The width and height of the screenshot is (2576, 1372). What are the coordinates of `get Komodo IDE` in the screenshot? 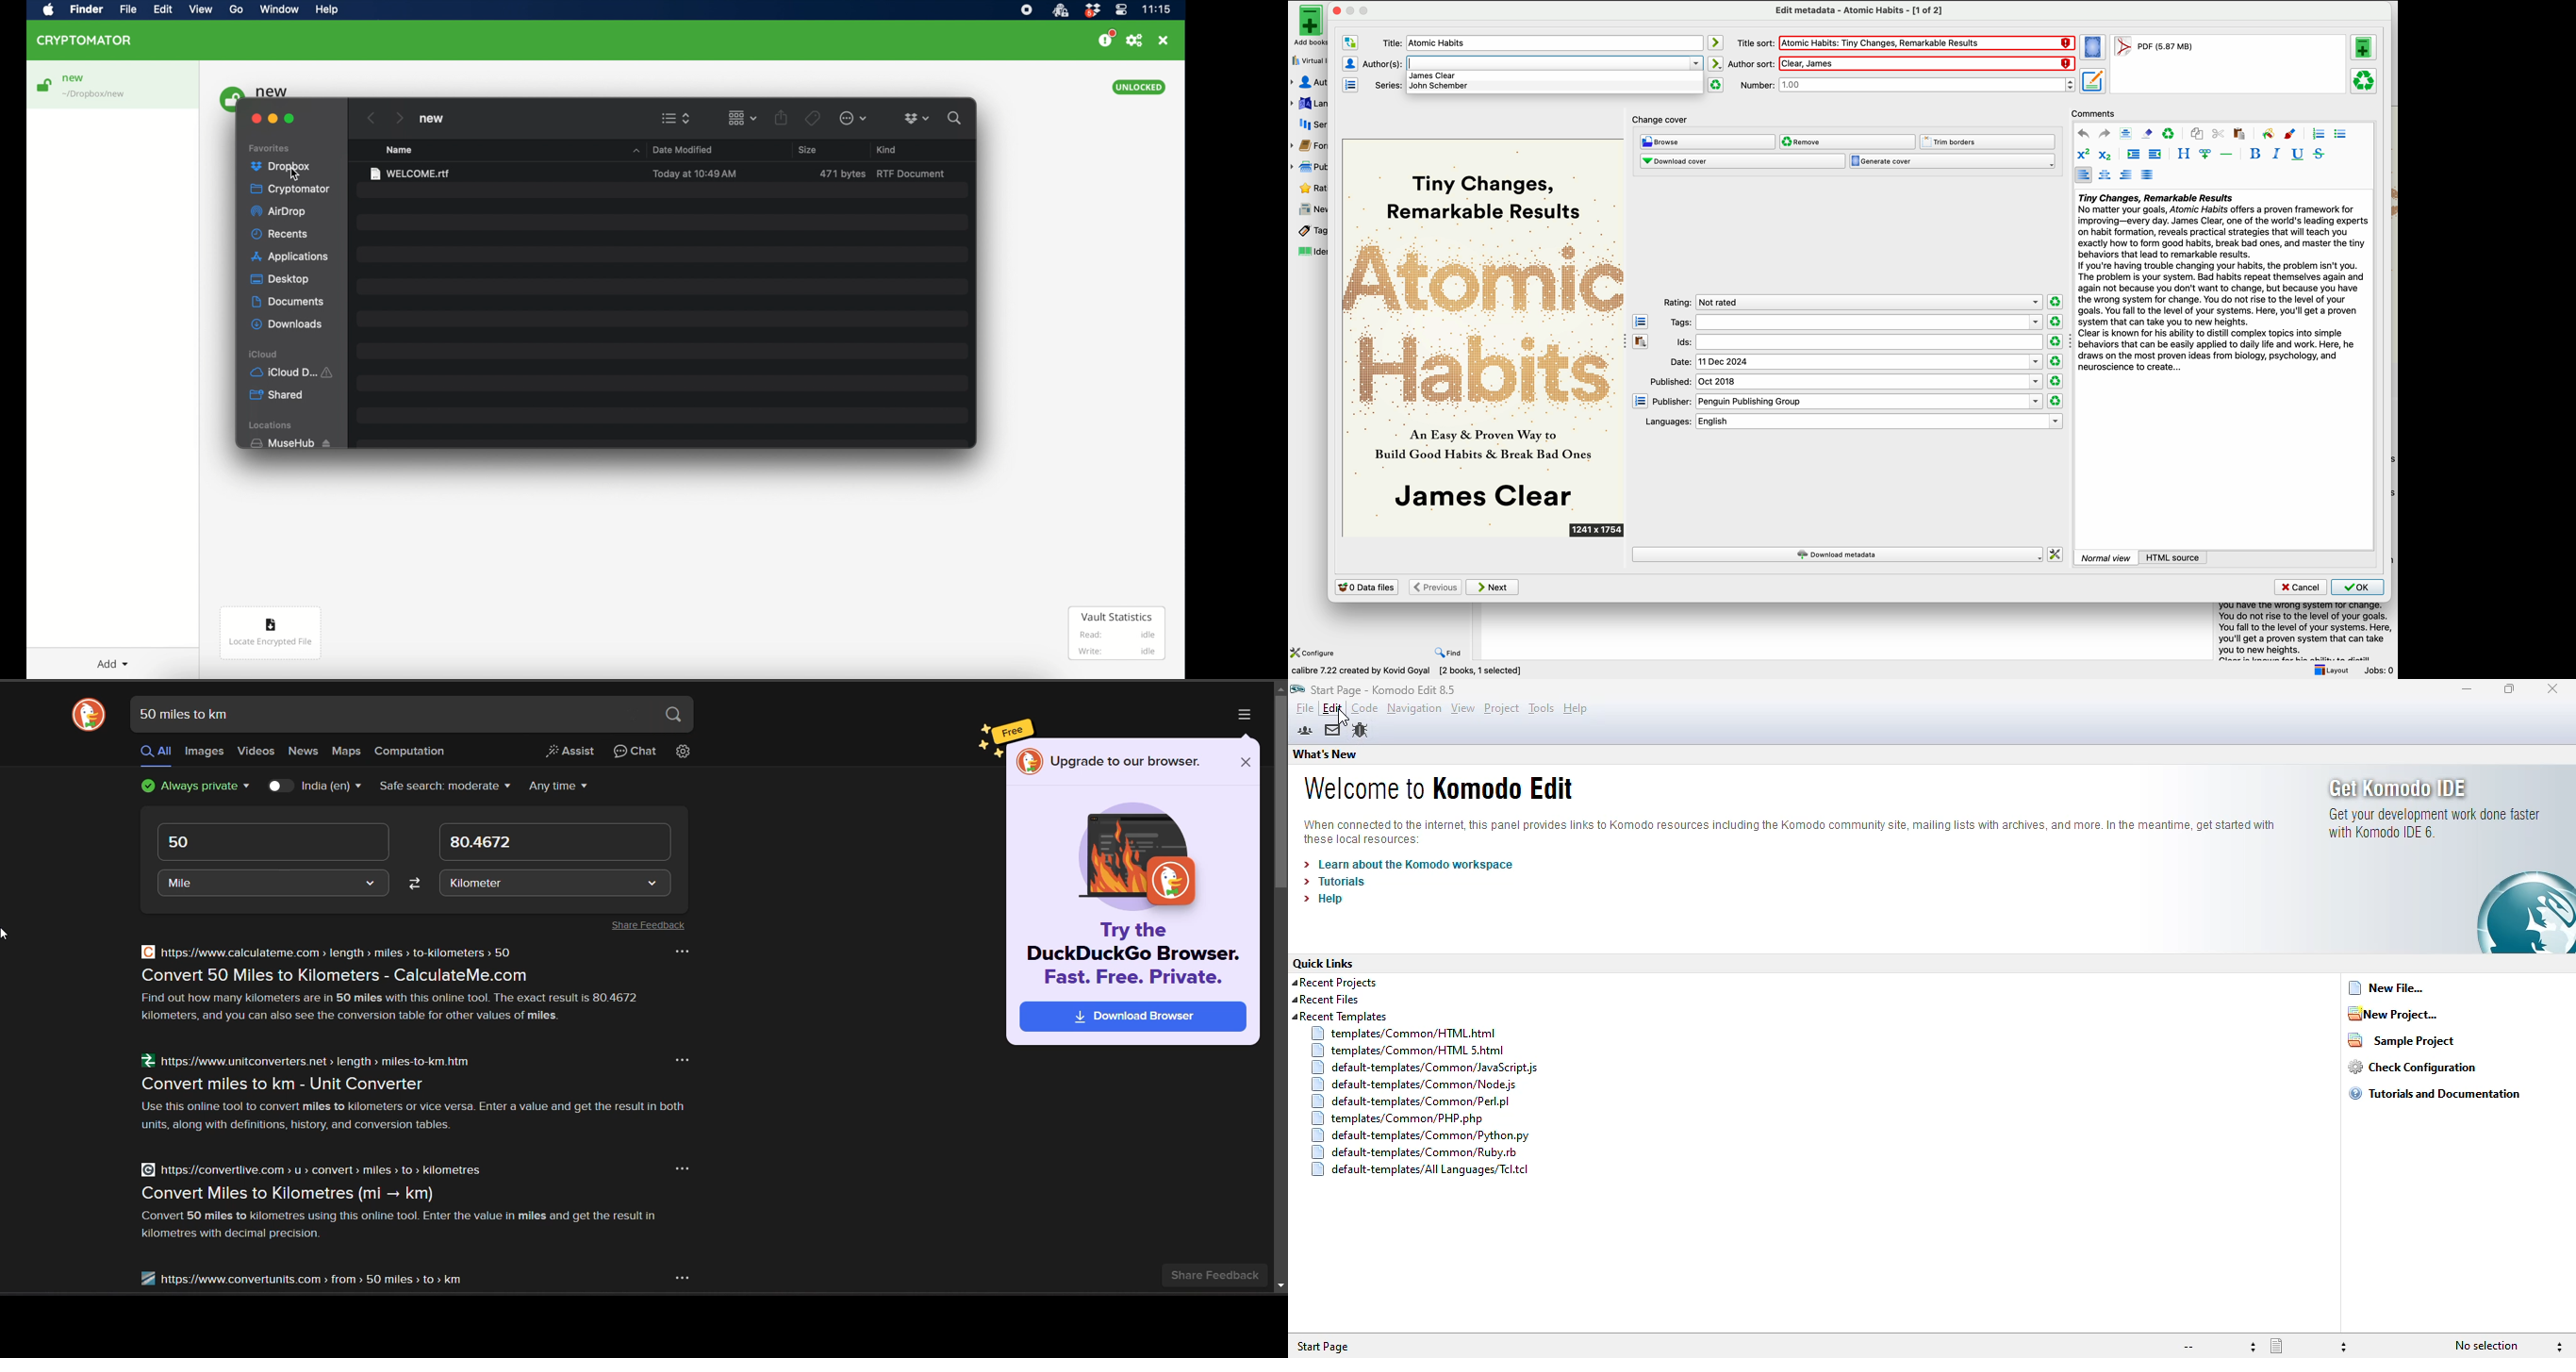 It's located at (2450, 858).